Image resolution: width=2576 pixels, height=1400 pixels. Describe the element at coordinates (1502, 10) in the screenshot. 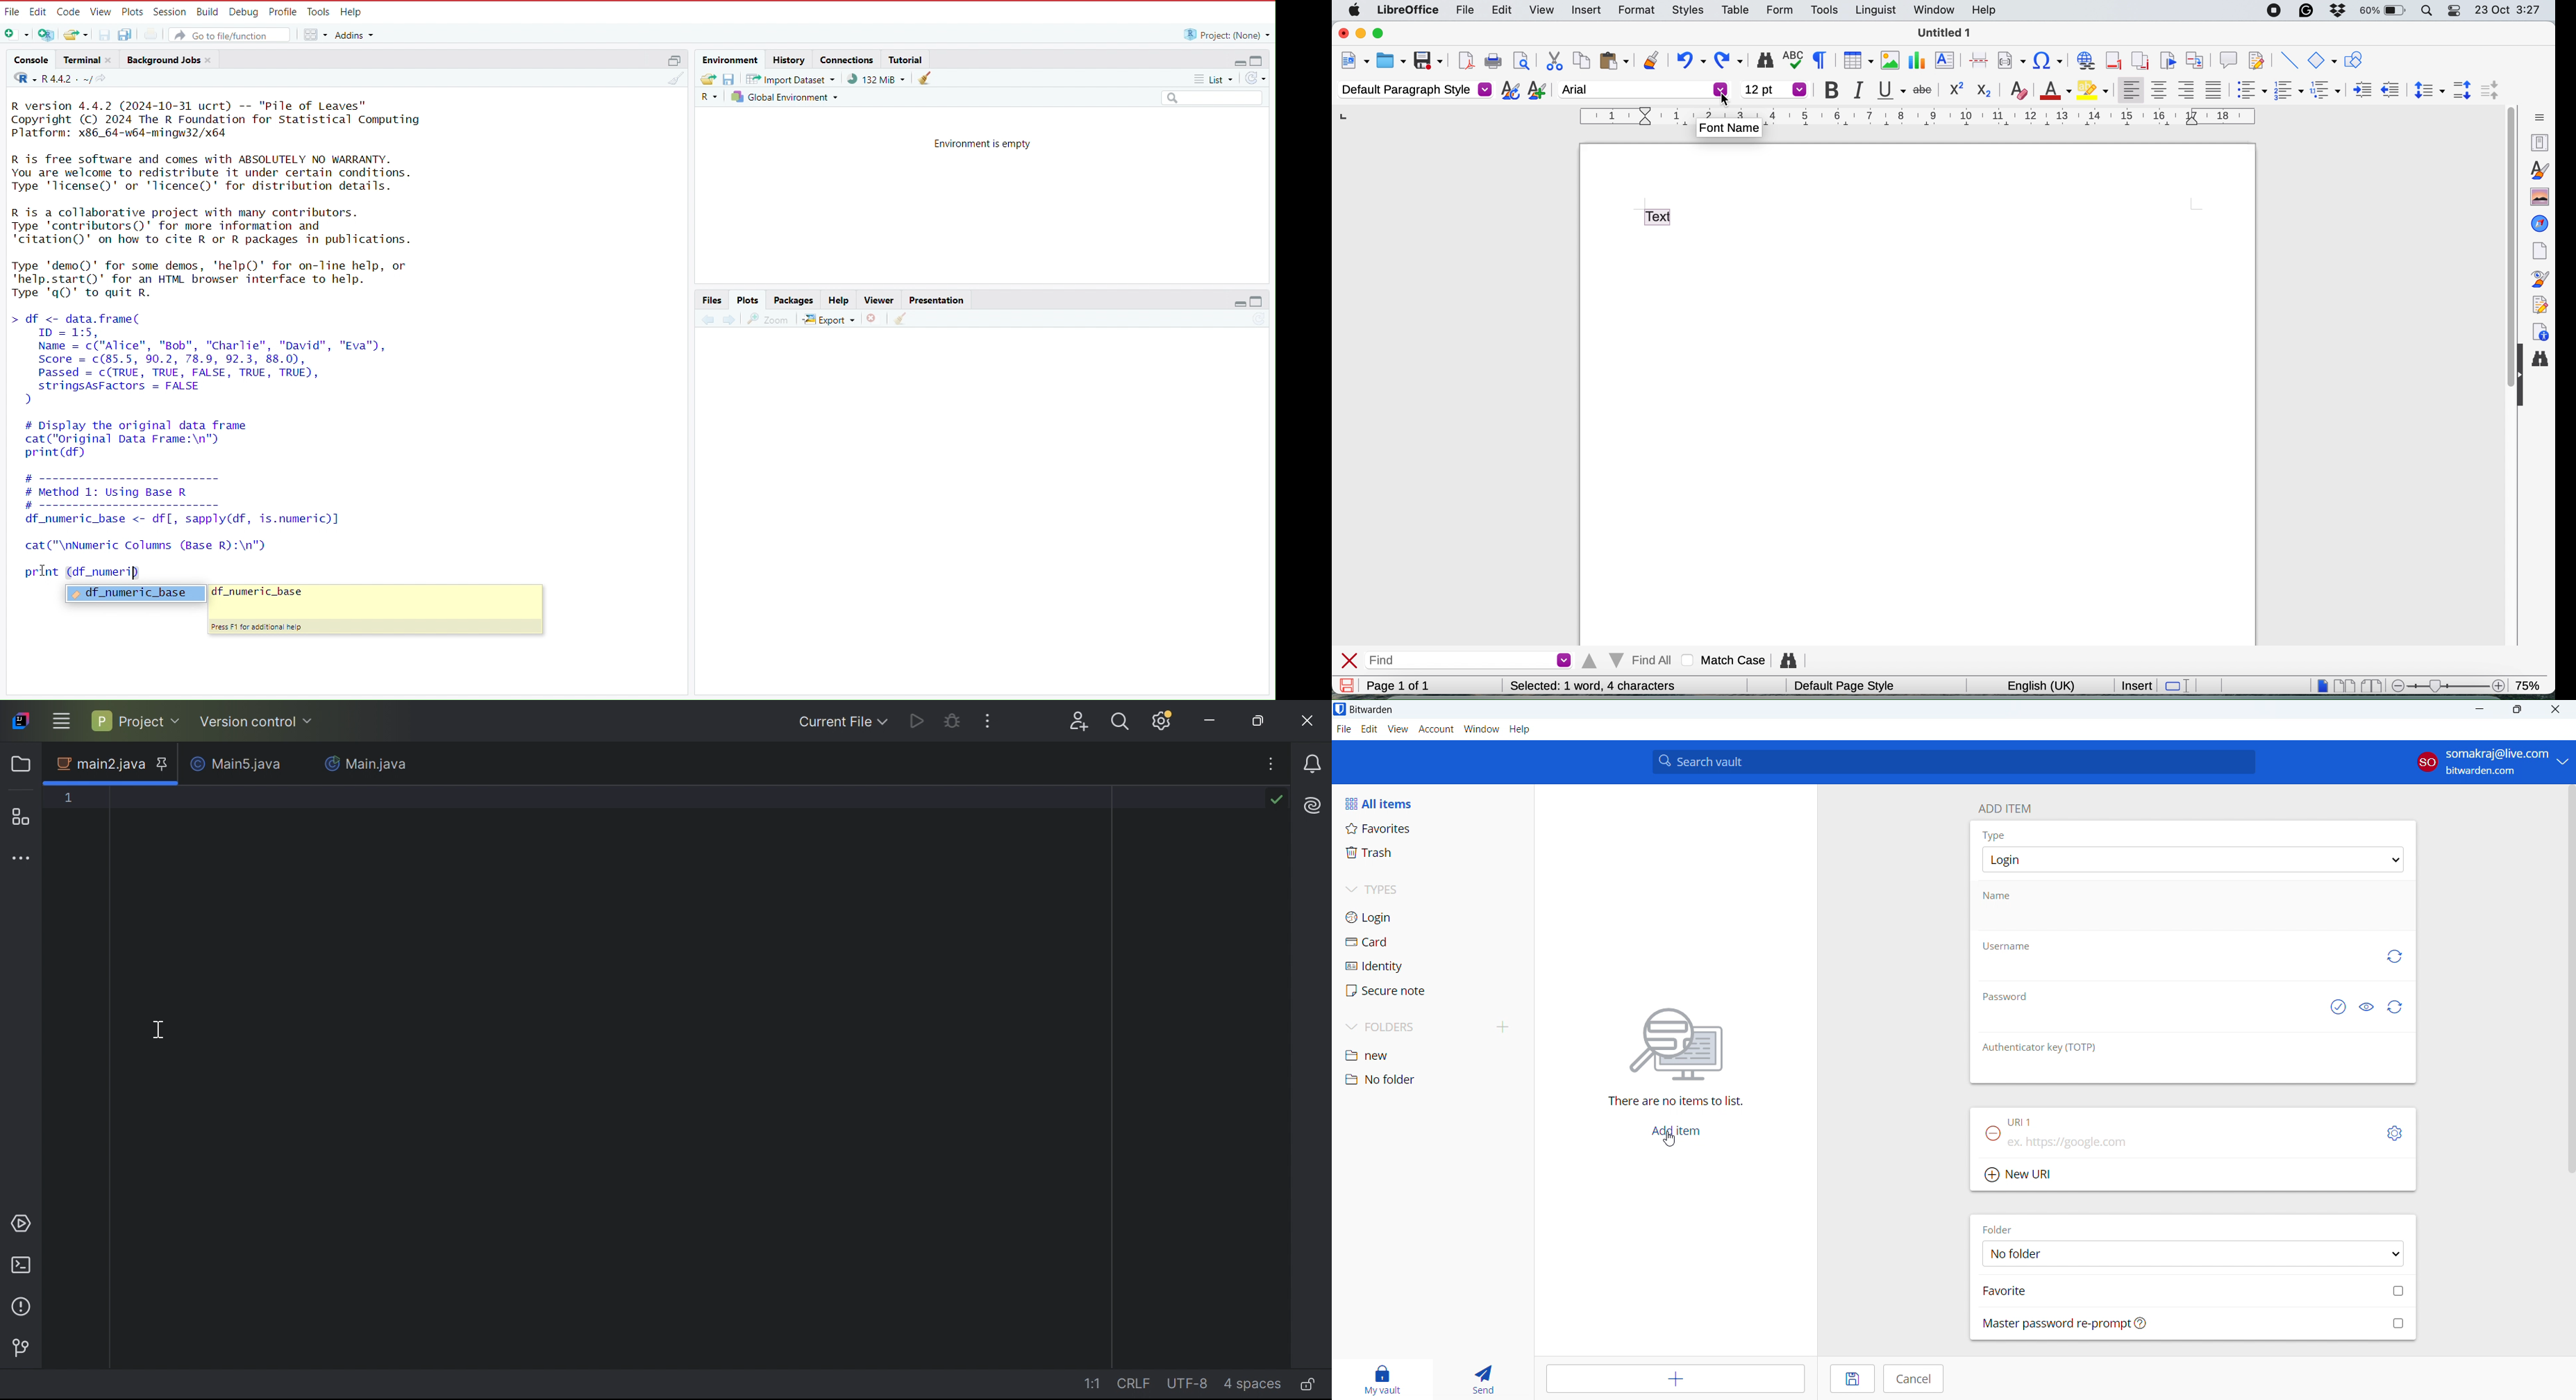

I see `edit` at that location.